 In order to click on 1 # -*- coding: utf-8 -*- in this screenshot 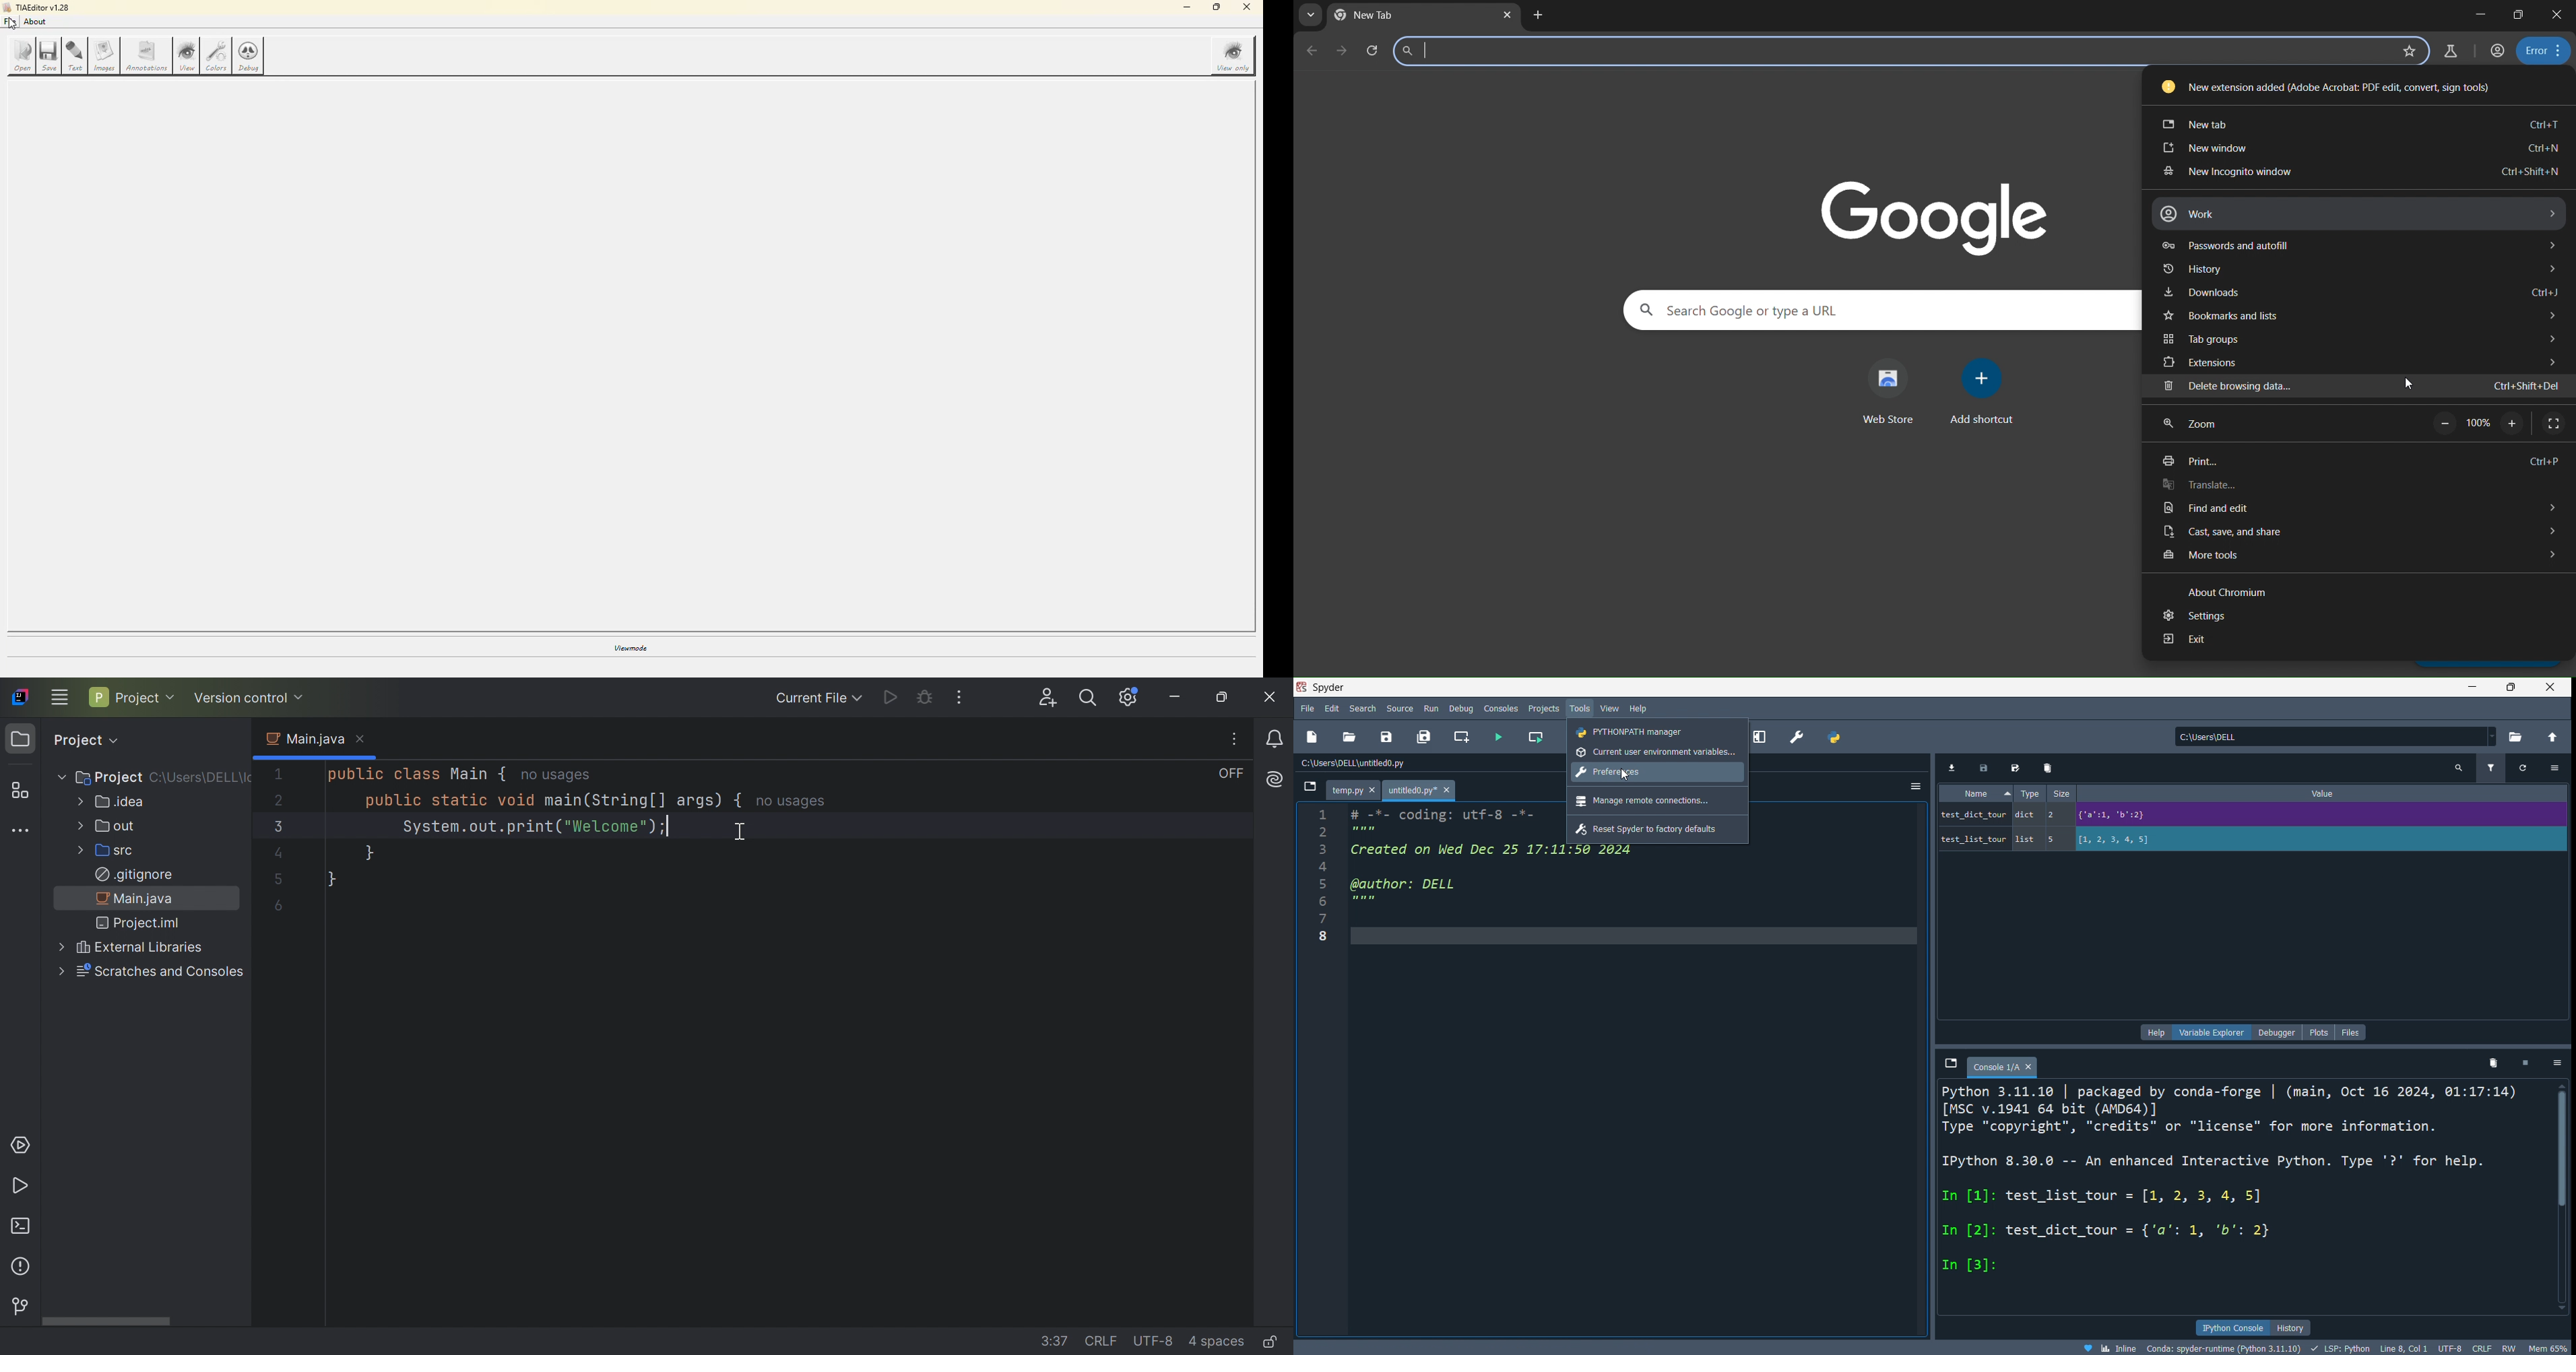, I will do `click(1425, 813)`.